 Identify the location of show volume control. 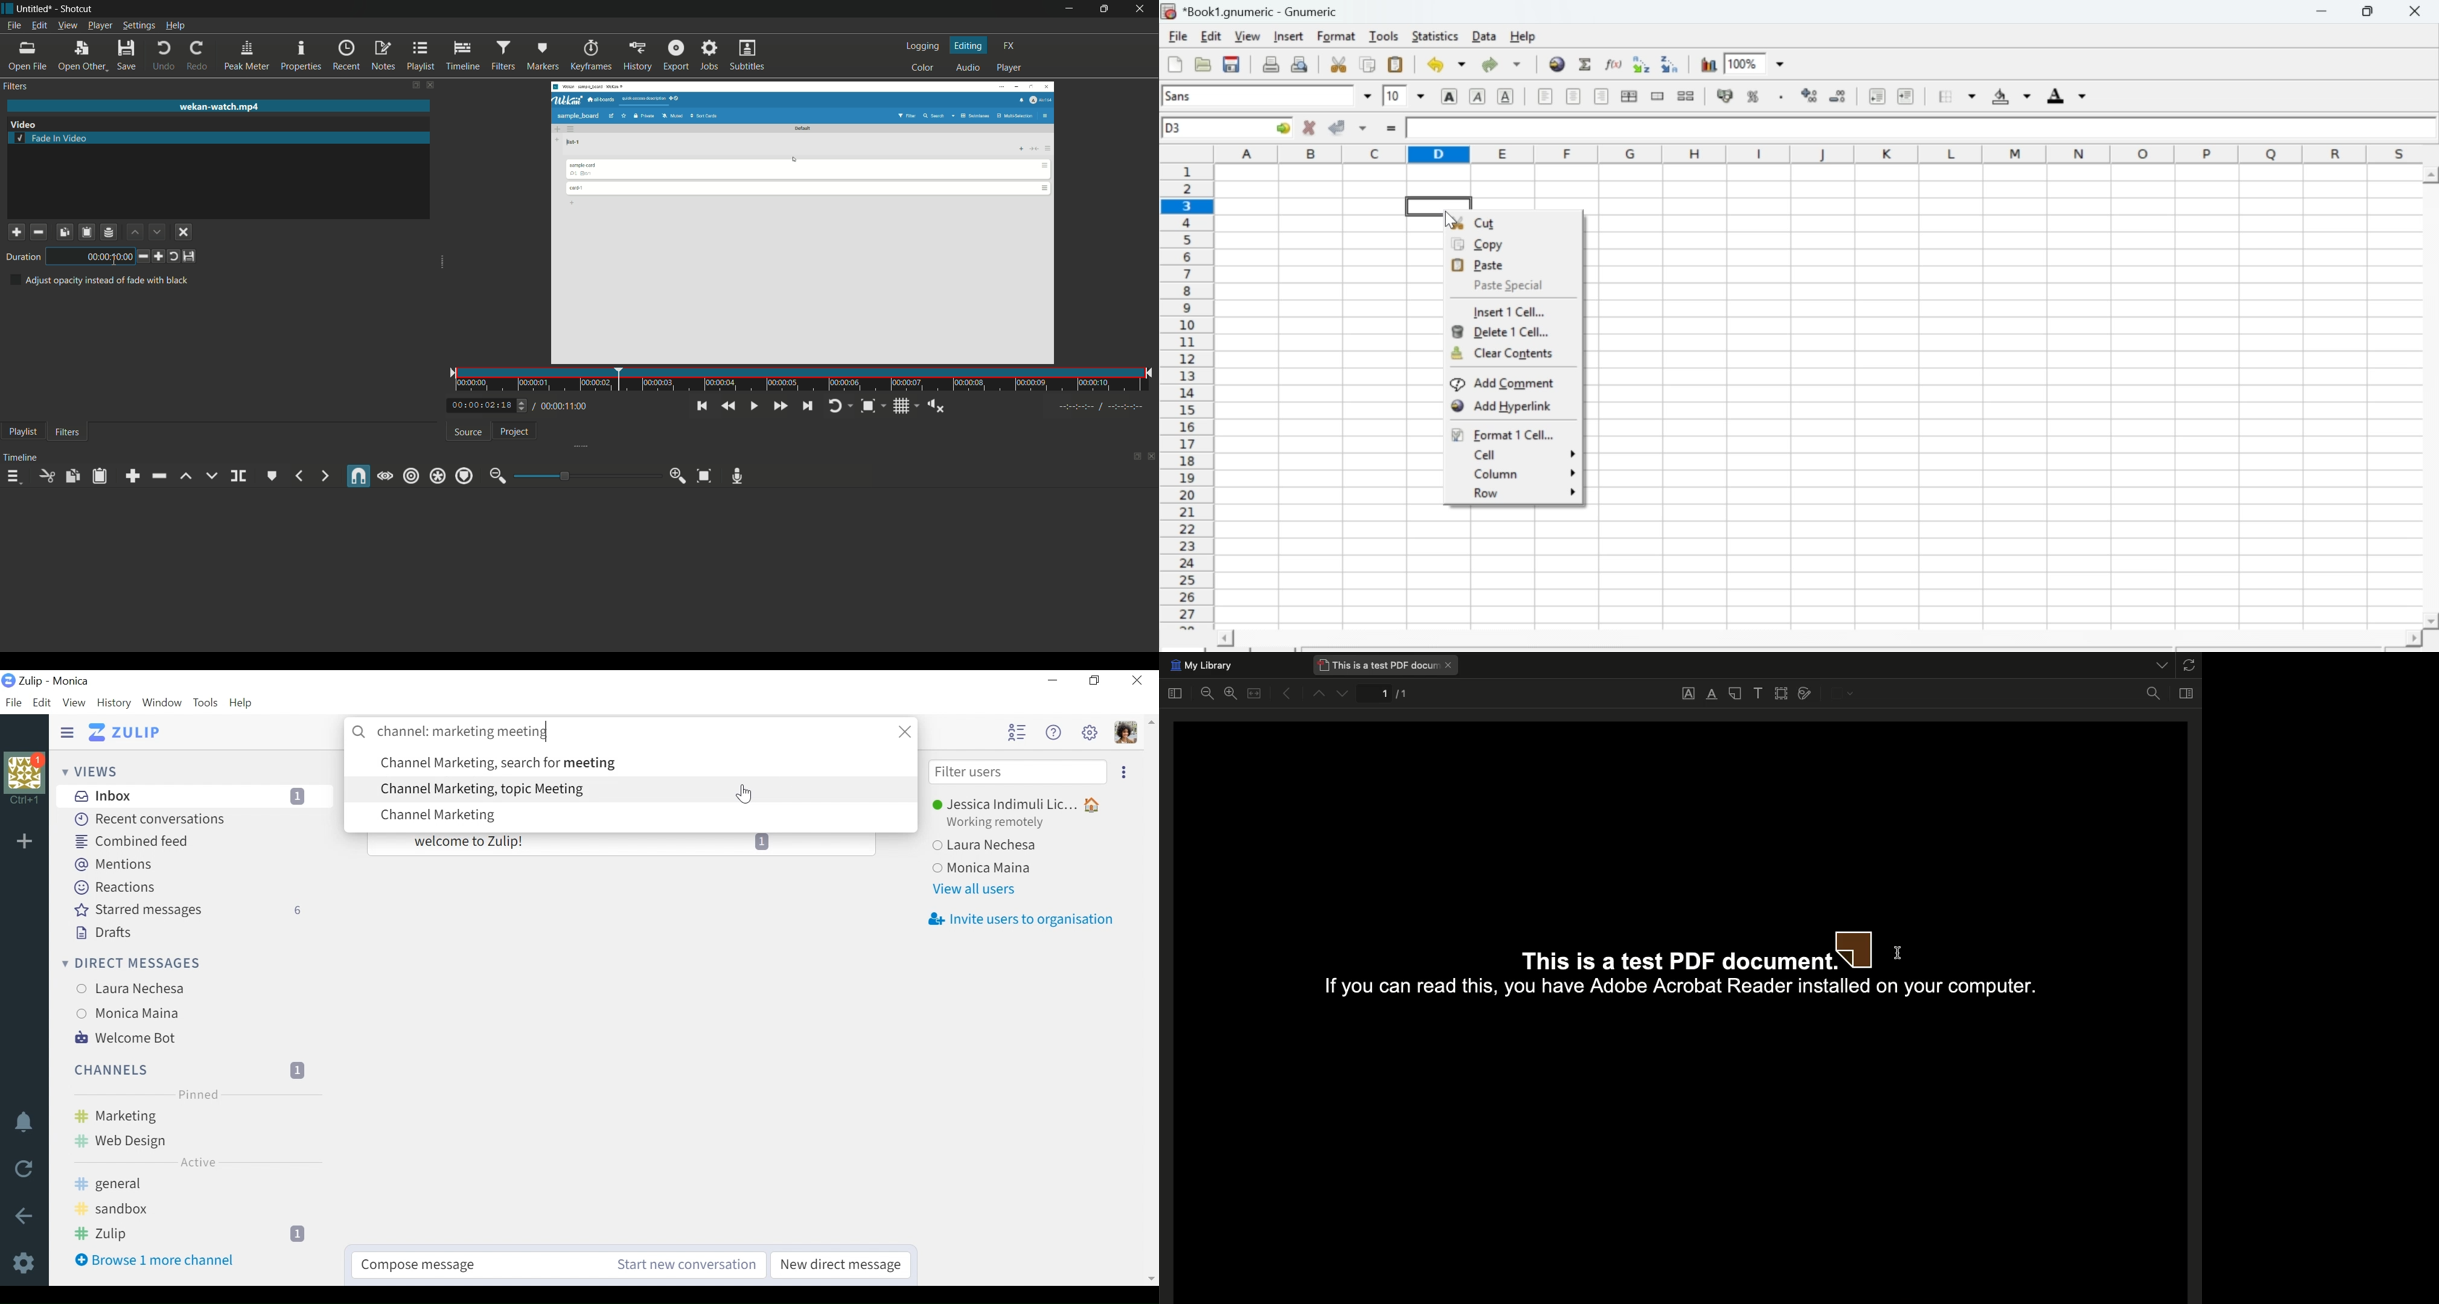
(937, 407).